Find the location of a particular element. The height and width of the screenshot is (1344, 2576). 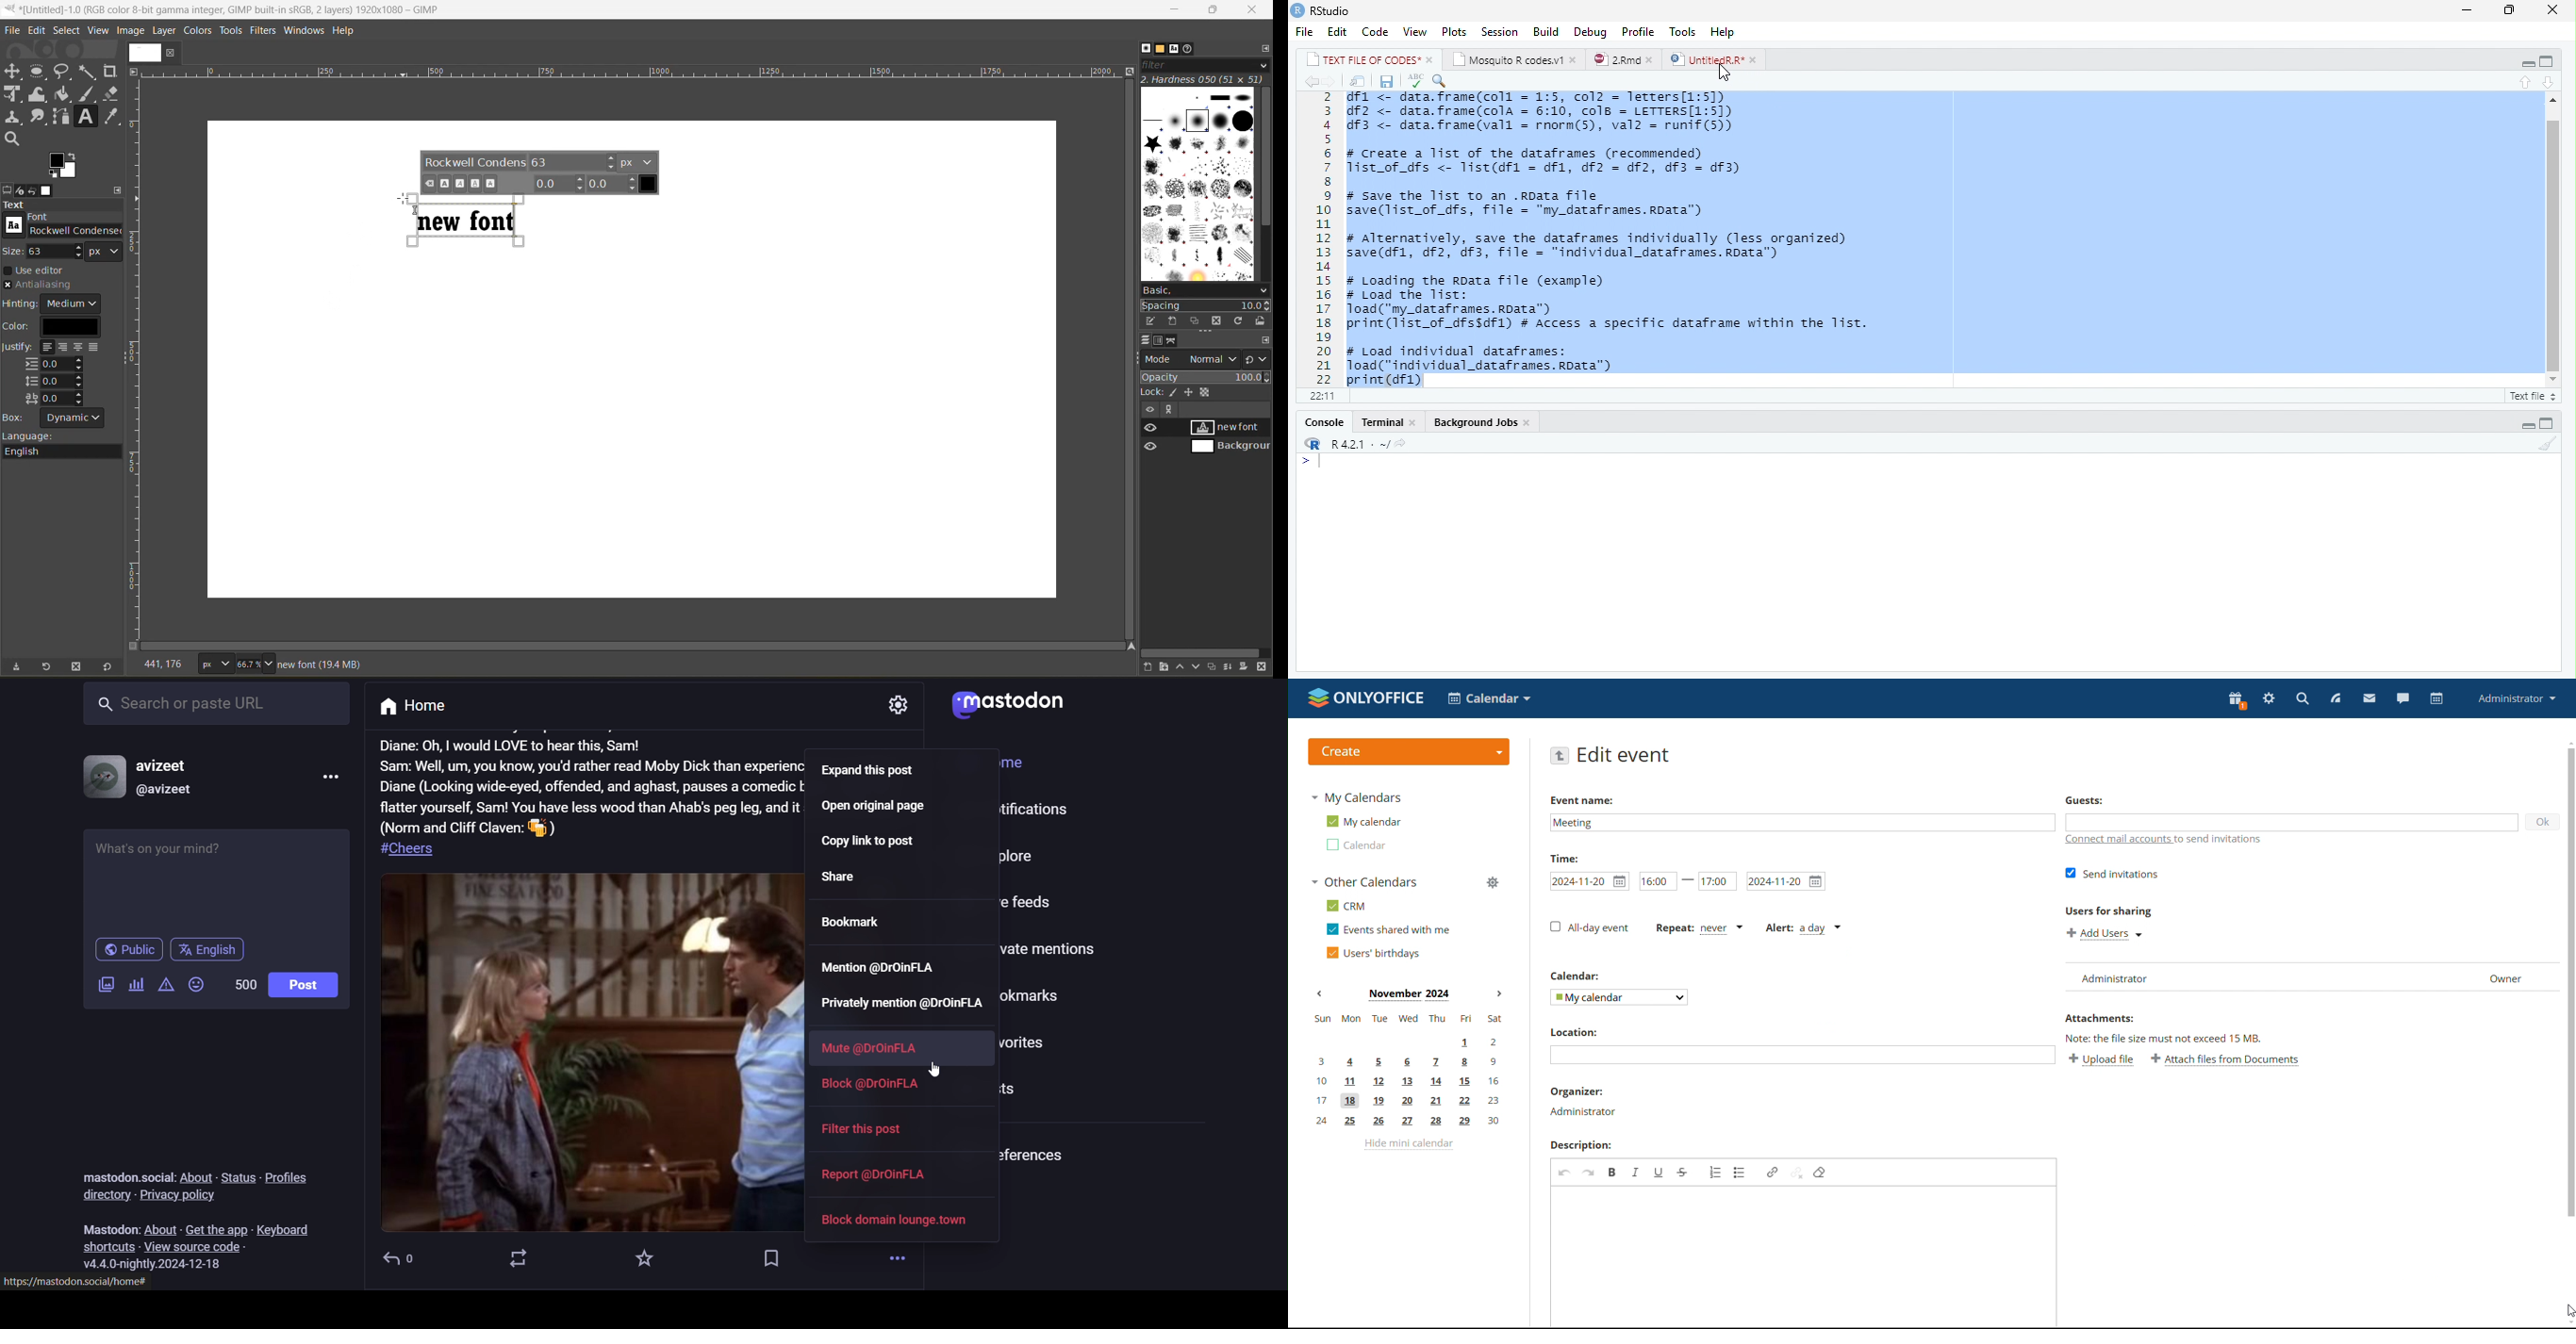

select calendar is located at coordinates (1619, 998).